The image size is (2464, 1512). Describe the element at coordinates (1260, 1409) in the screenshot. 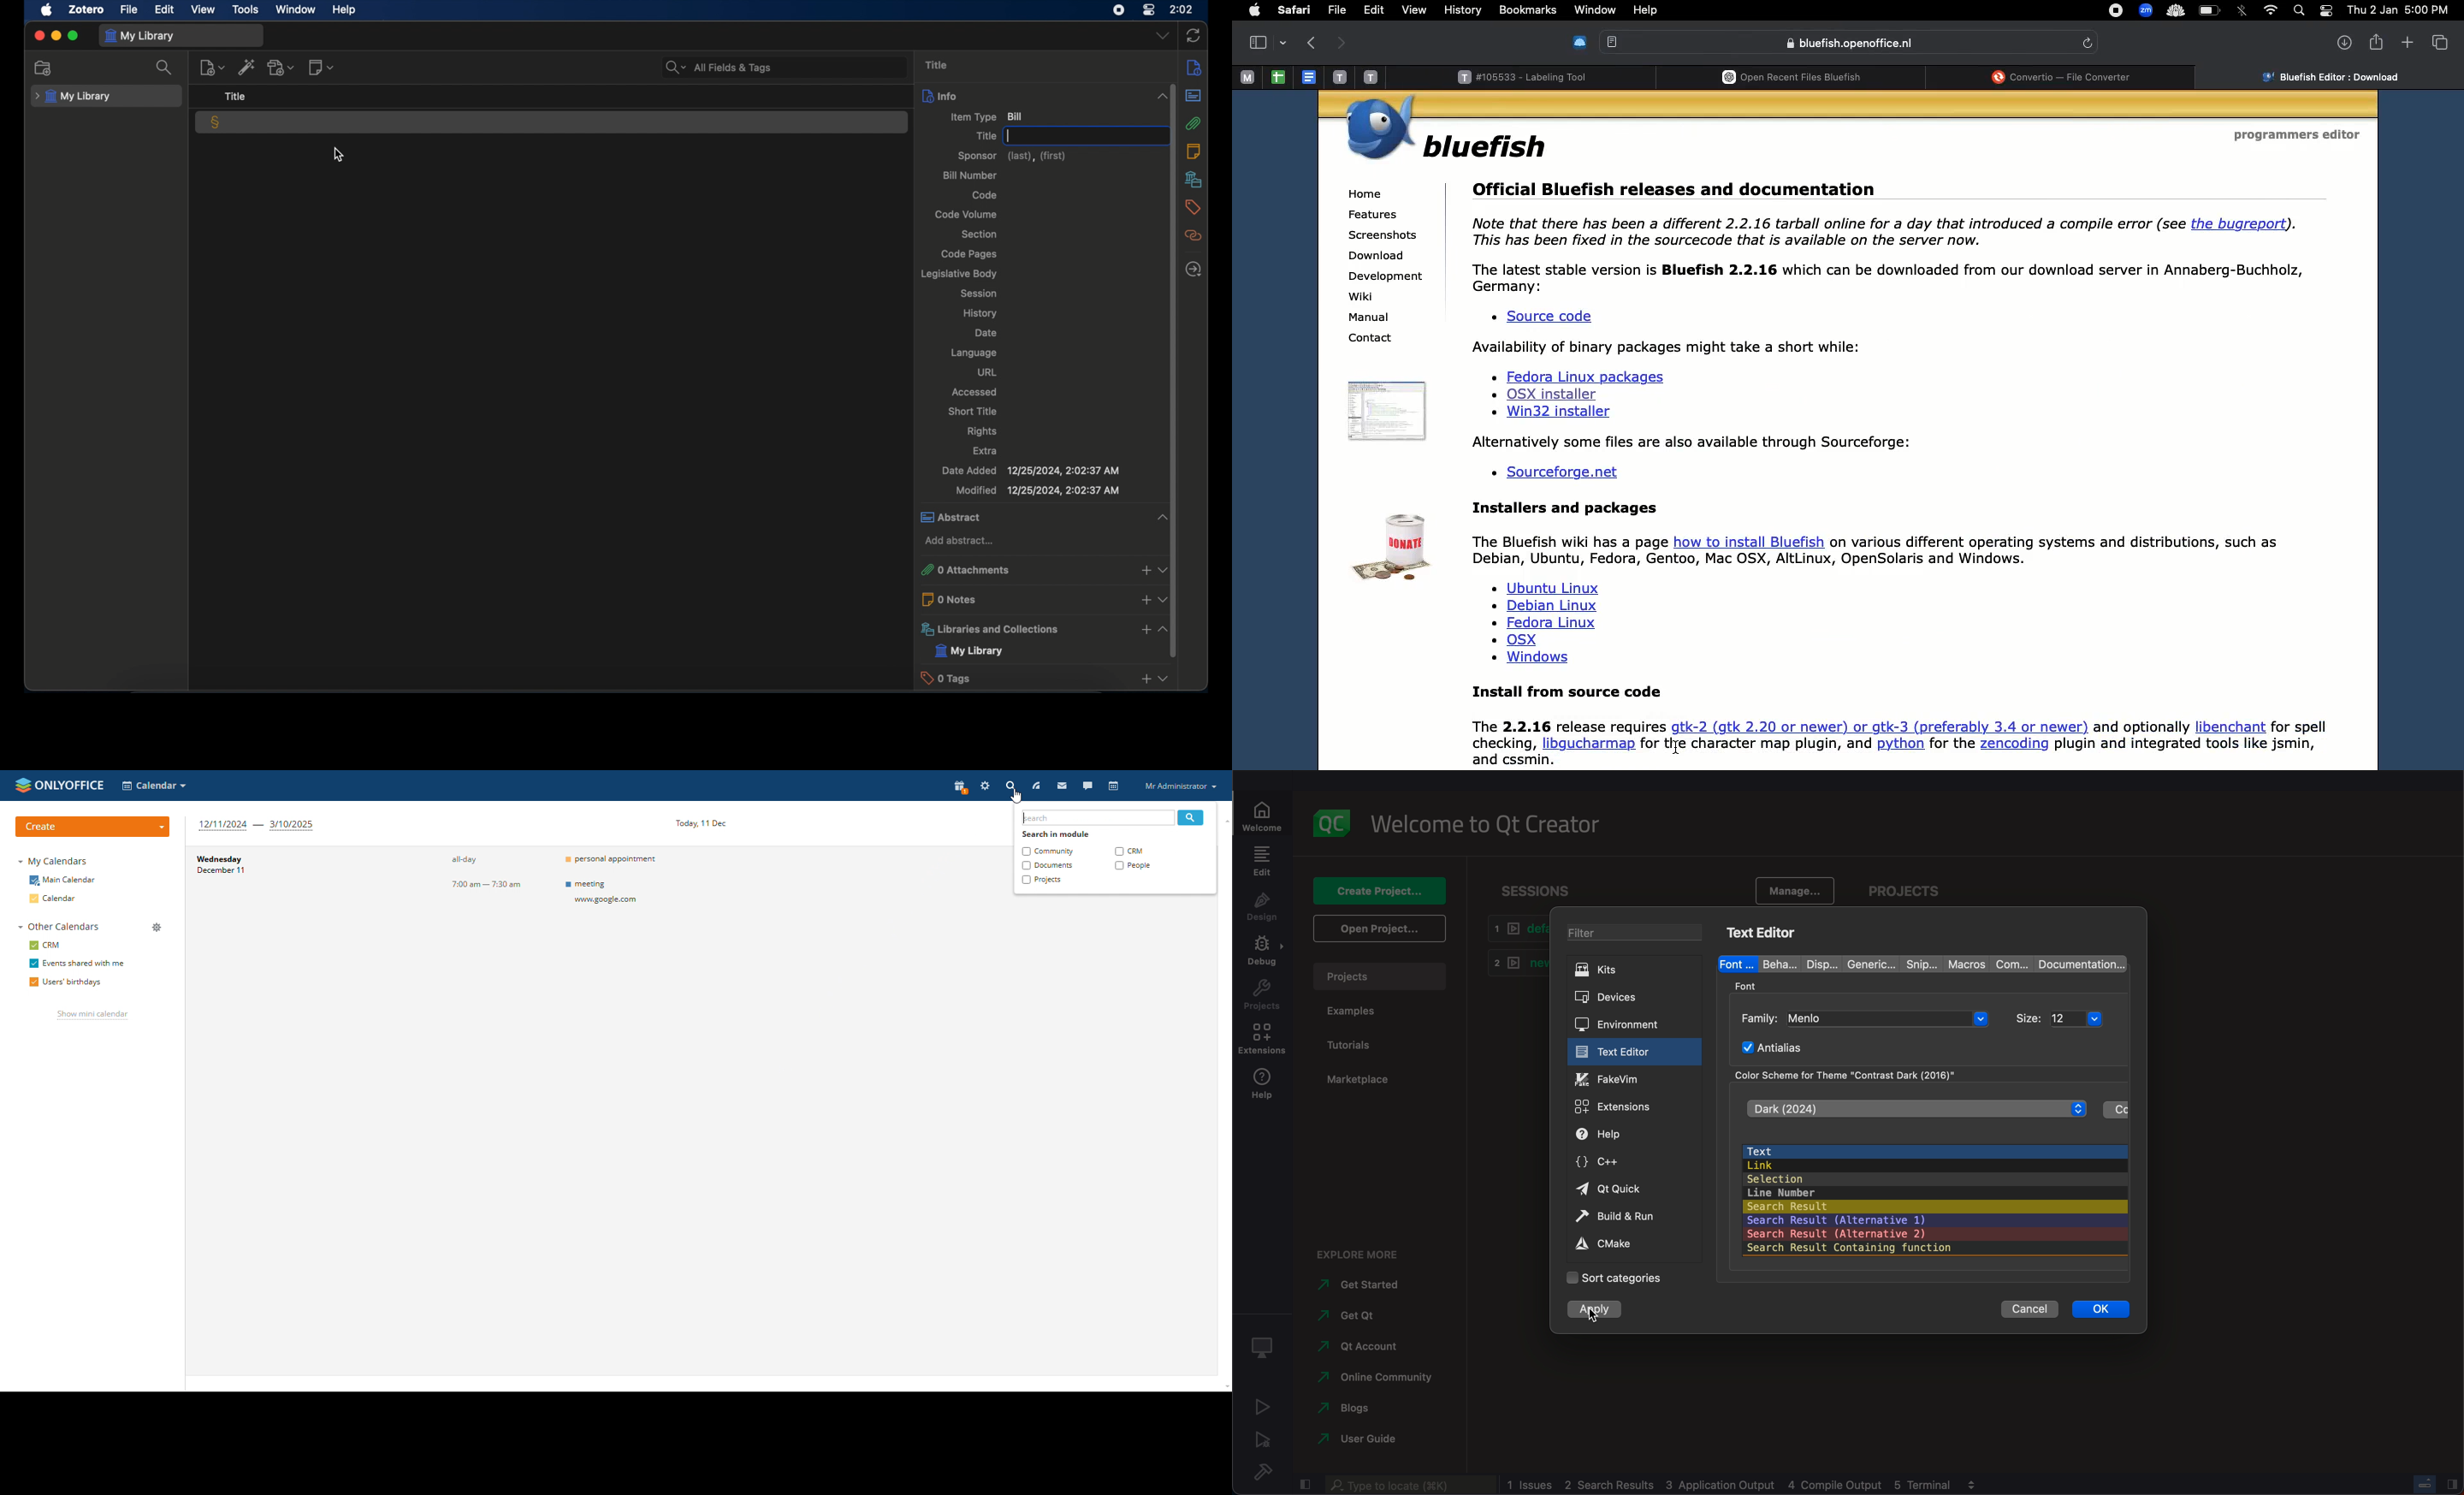

I see `run` at that location.